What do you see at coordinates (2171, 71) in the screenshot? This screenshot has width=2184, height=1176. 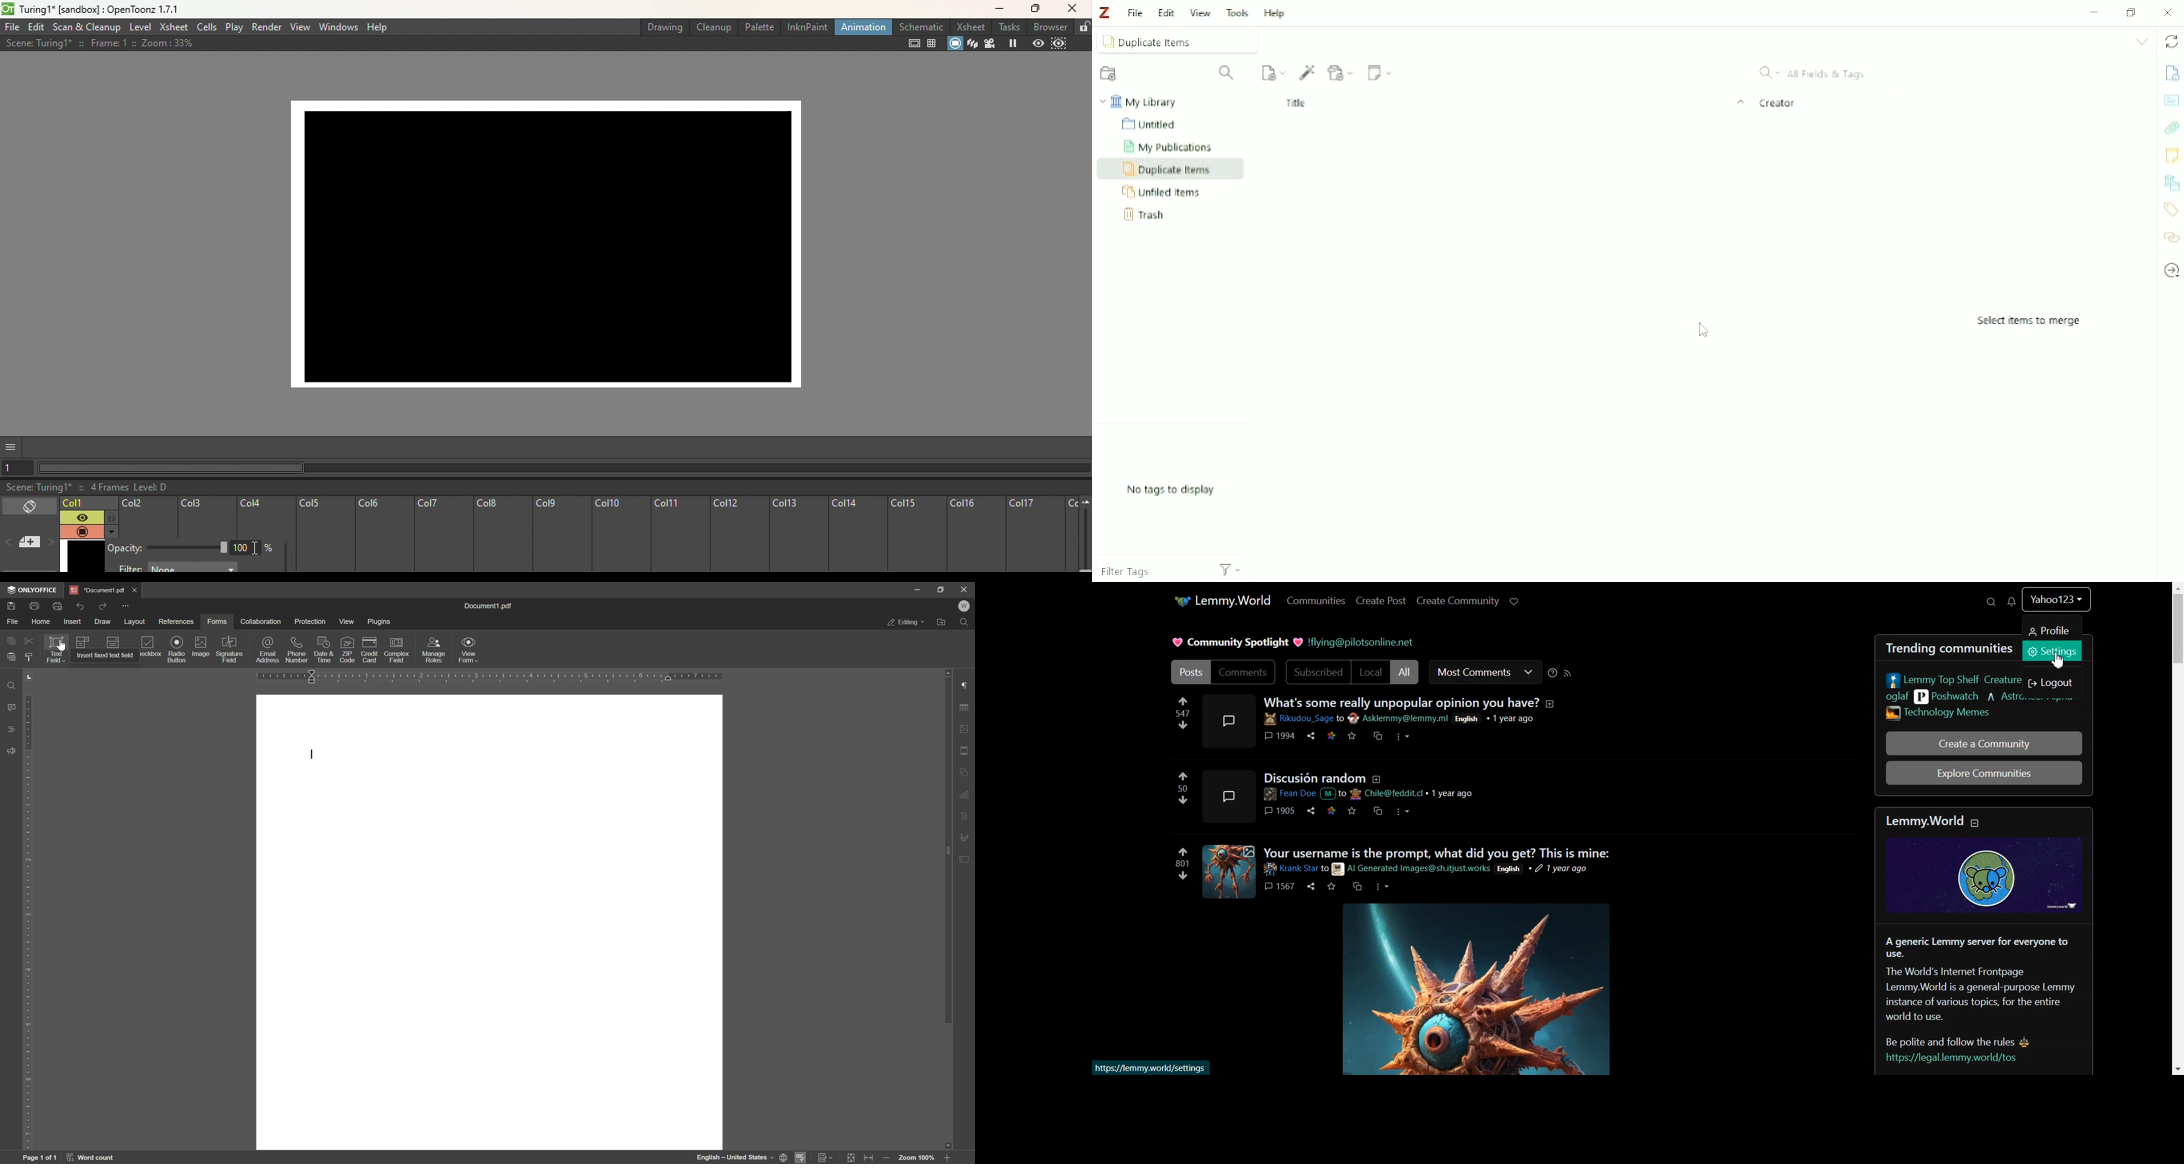 I see `Info` at bounding box center [2171, 71].